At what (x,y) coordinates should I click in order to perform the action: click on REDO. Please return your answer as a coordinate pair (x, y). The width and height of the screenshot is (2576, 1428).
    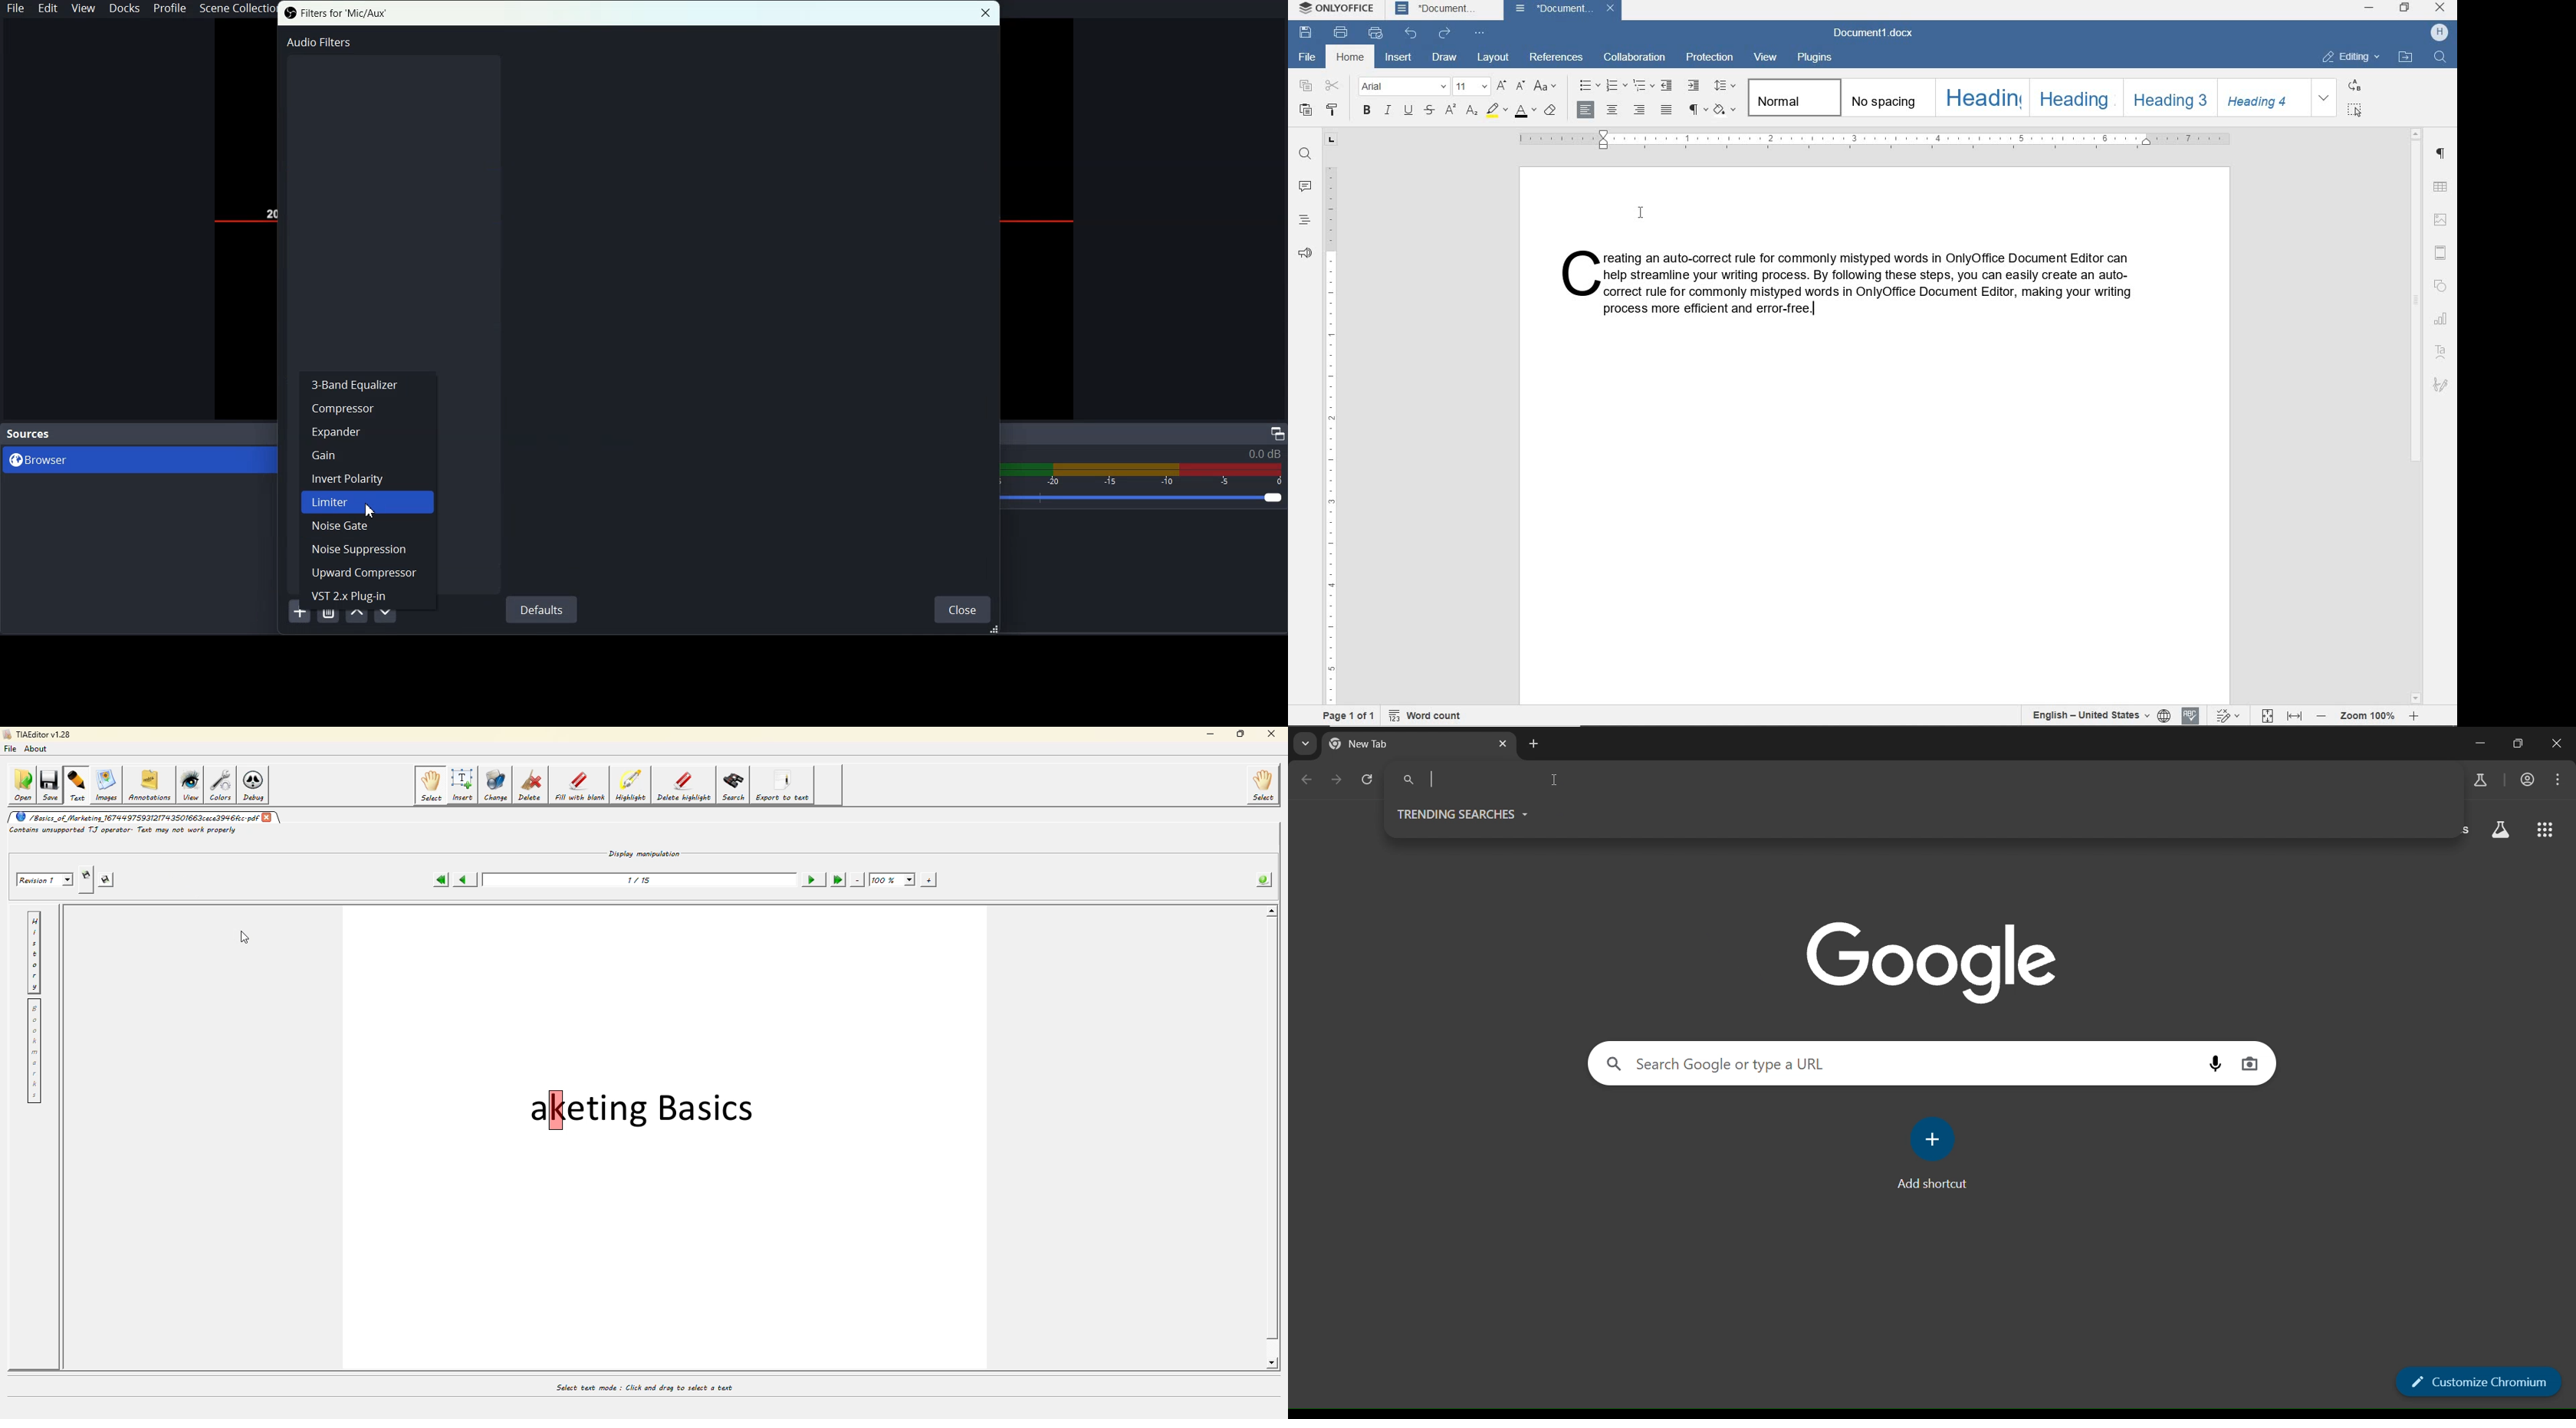
    Looking at the image, I should click on (1445, 33).